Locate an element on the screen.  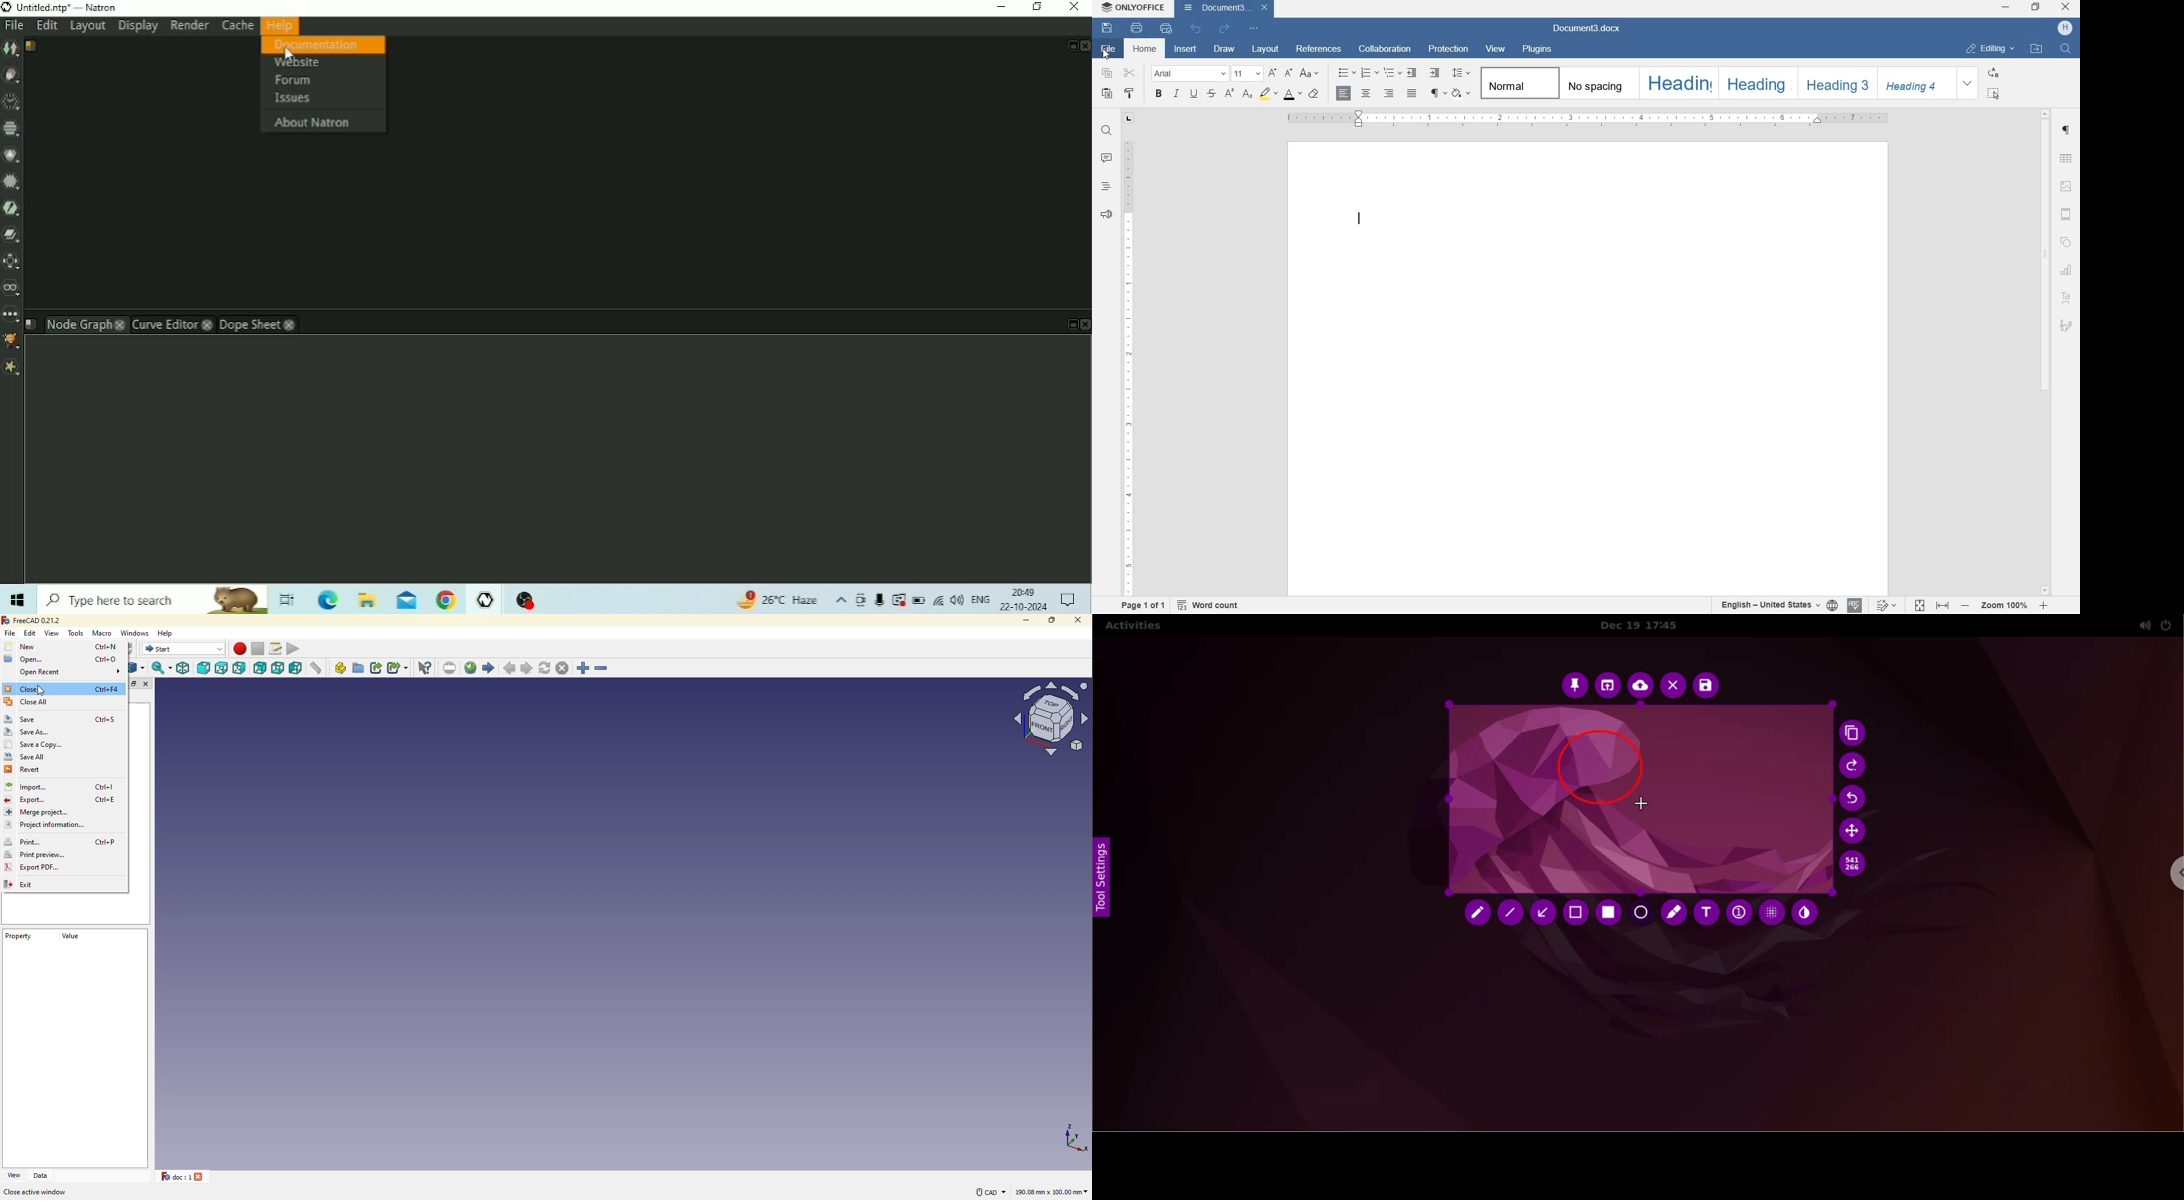
multilevel list is located at coordinates (1391, 72).